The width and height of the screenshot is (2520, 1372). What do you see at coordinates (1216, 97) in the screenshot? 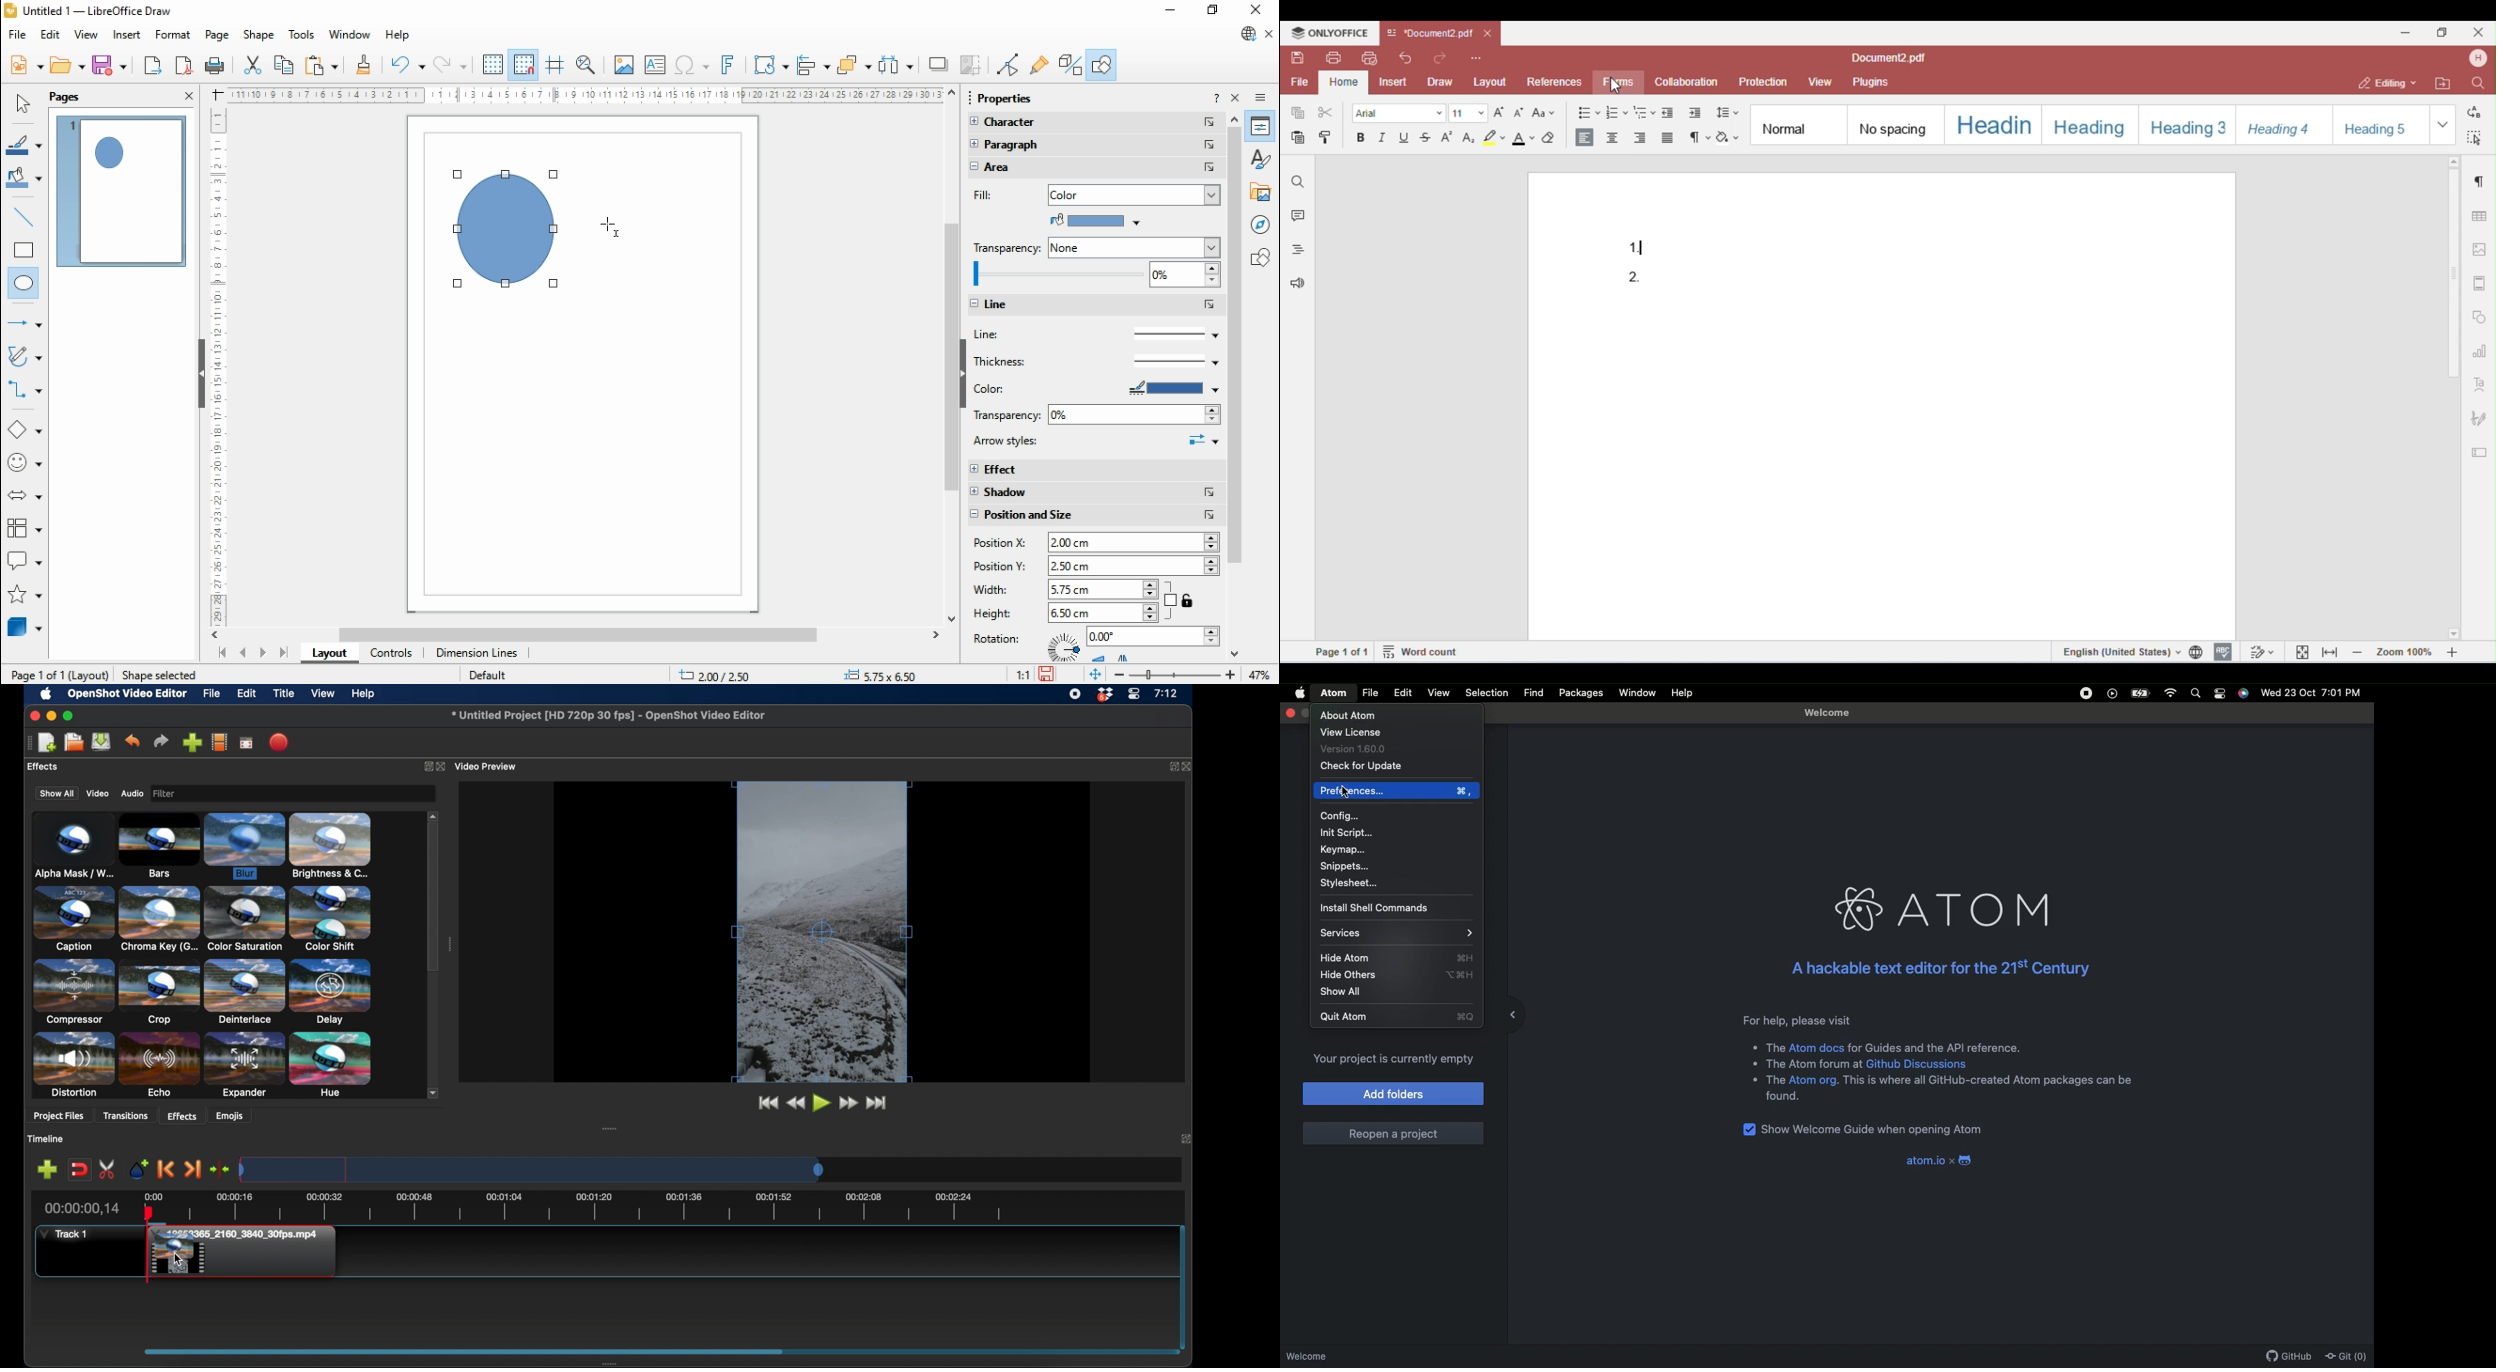
I see `help about this sidebar deck` at bounding box center [1216, 97].